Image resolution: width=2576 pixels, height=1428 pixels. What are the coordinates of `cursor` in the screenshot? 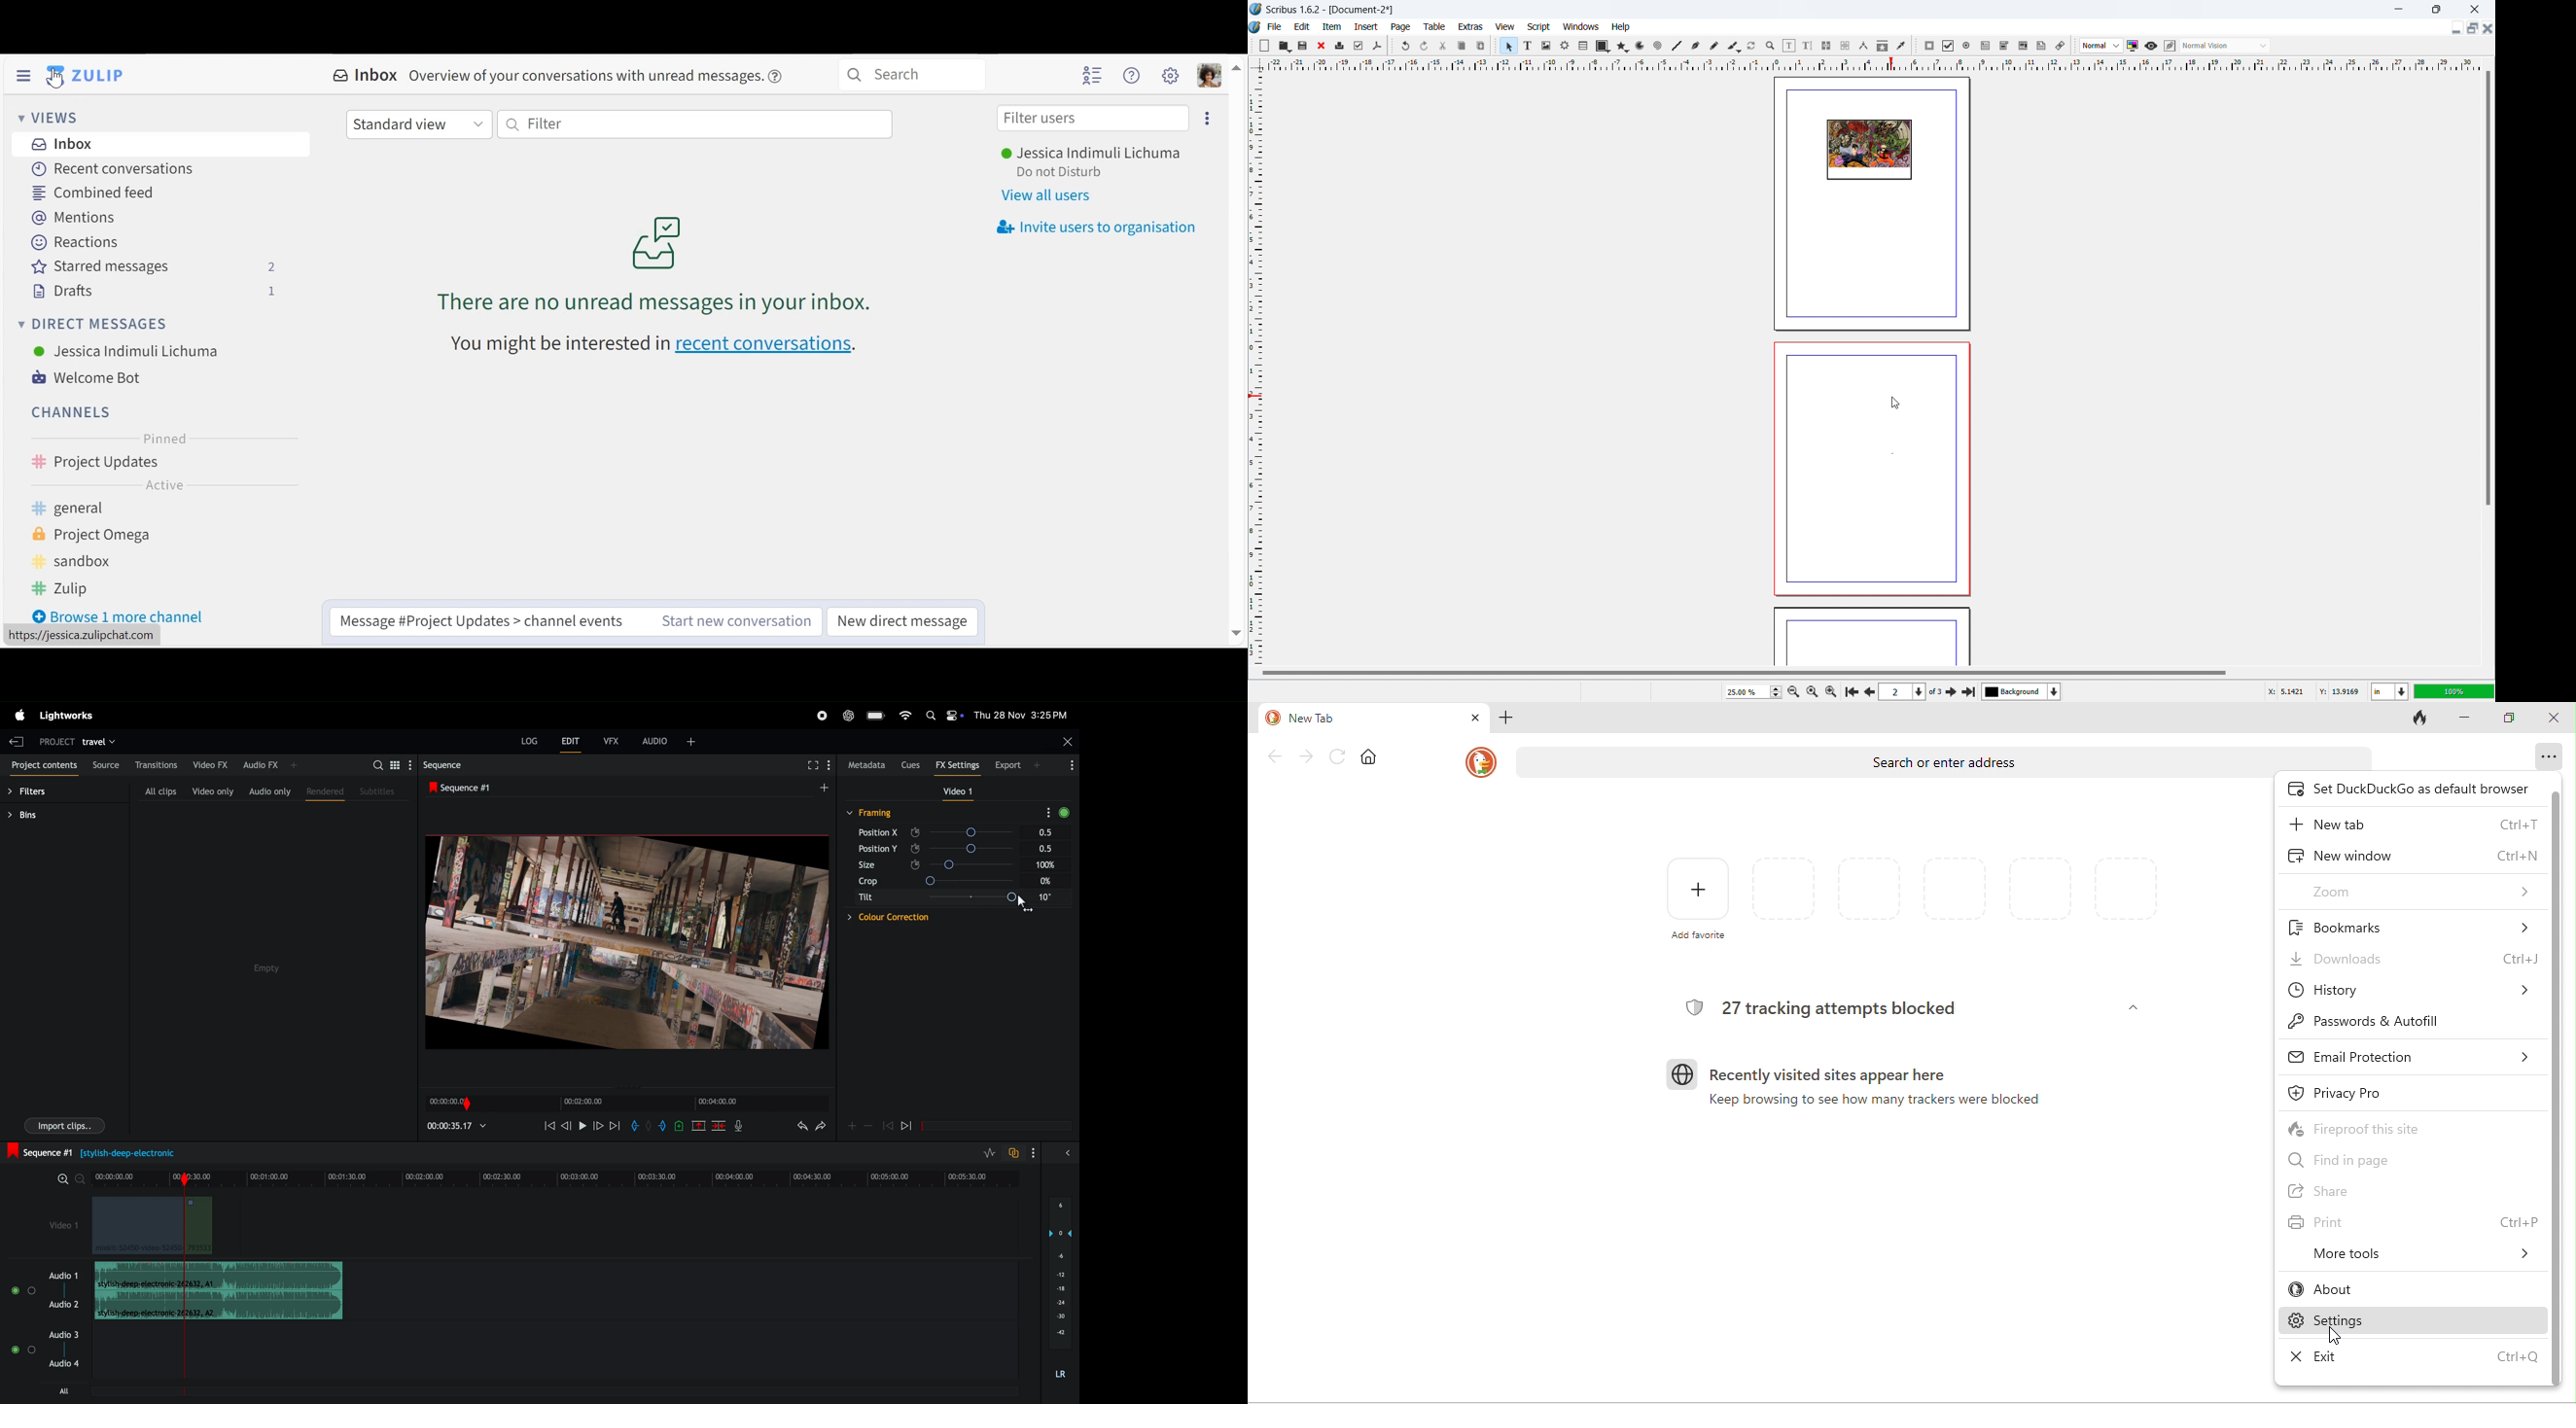 It's located at (1894, 402).